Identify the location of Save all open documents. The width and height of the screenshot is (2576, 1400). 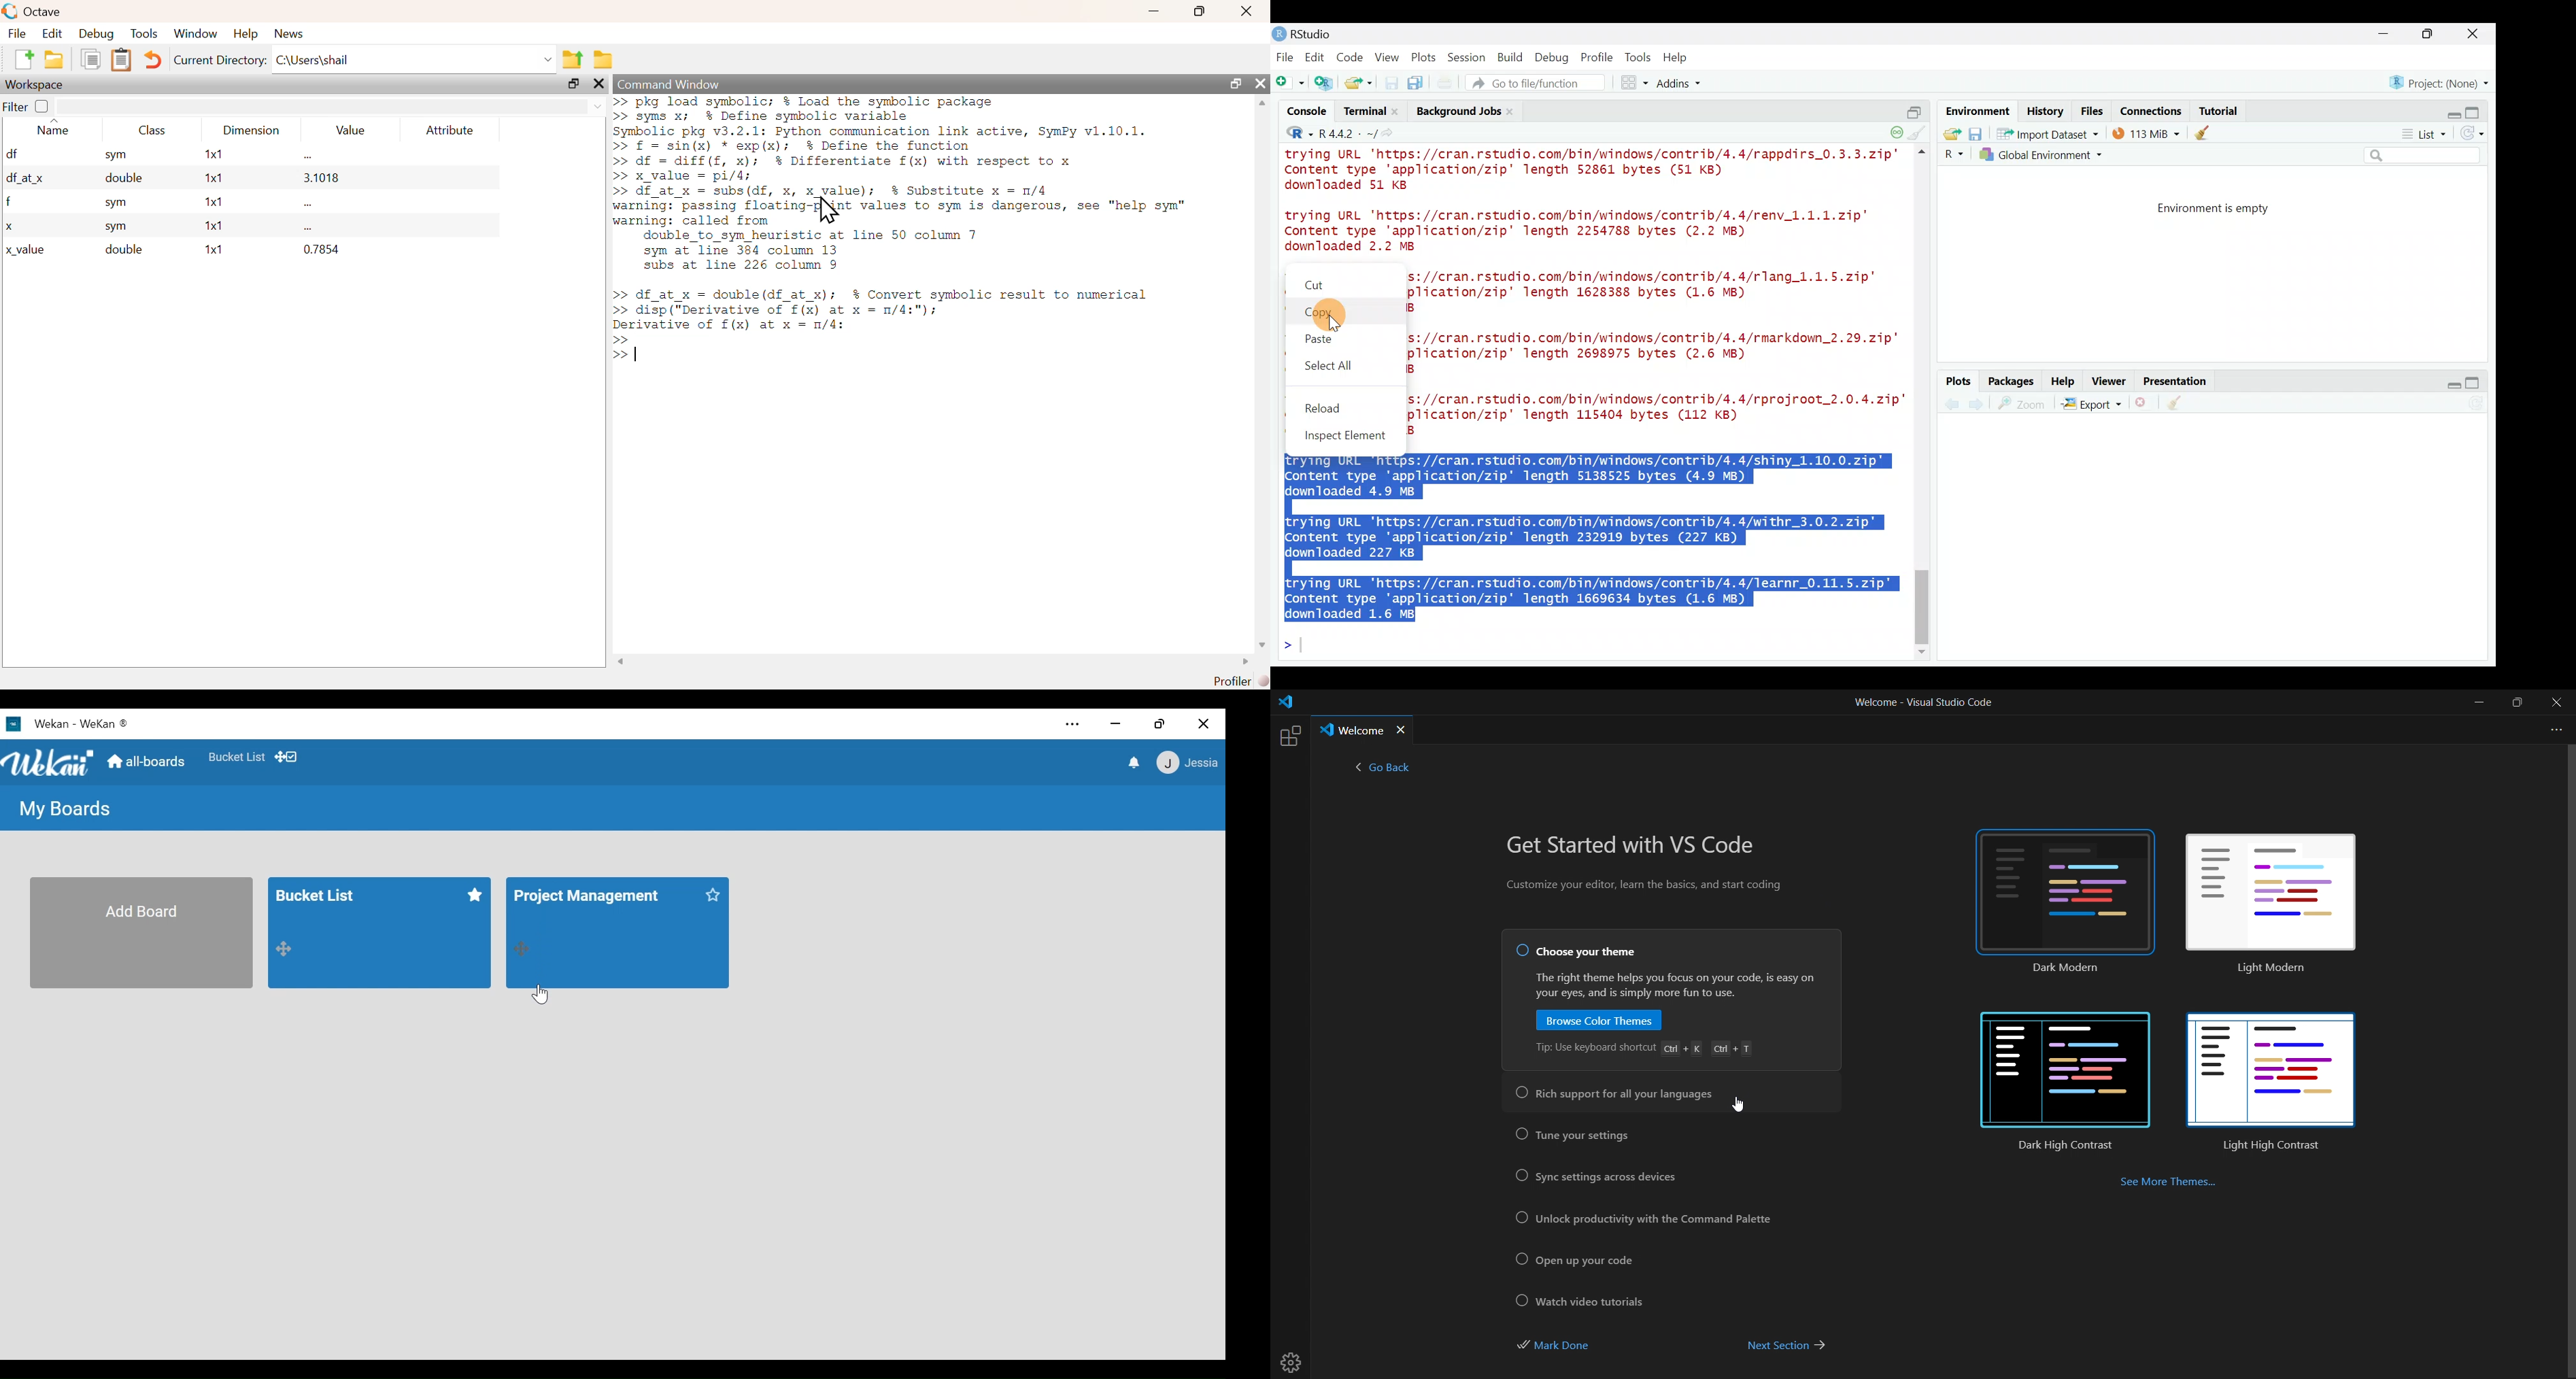
(1417, 84).